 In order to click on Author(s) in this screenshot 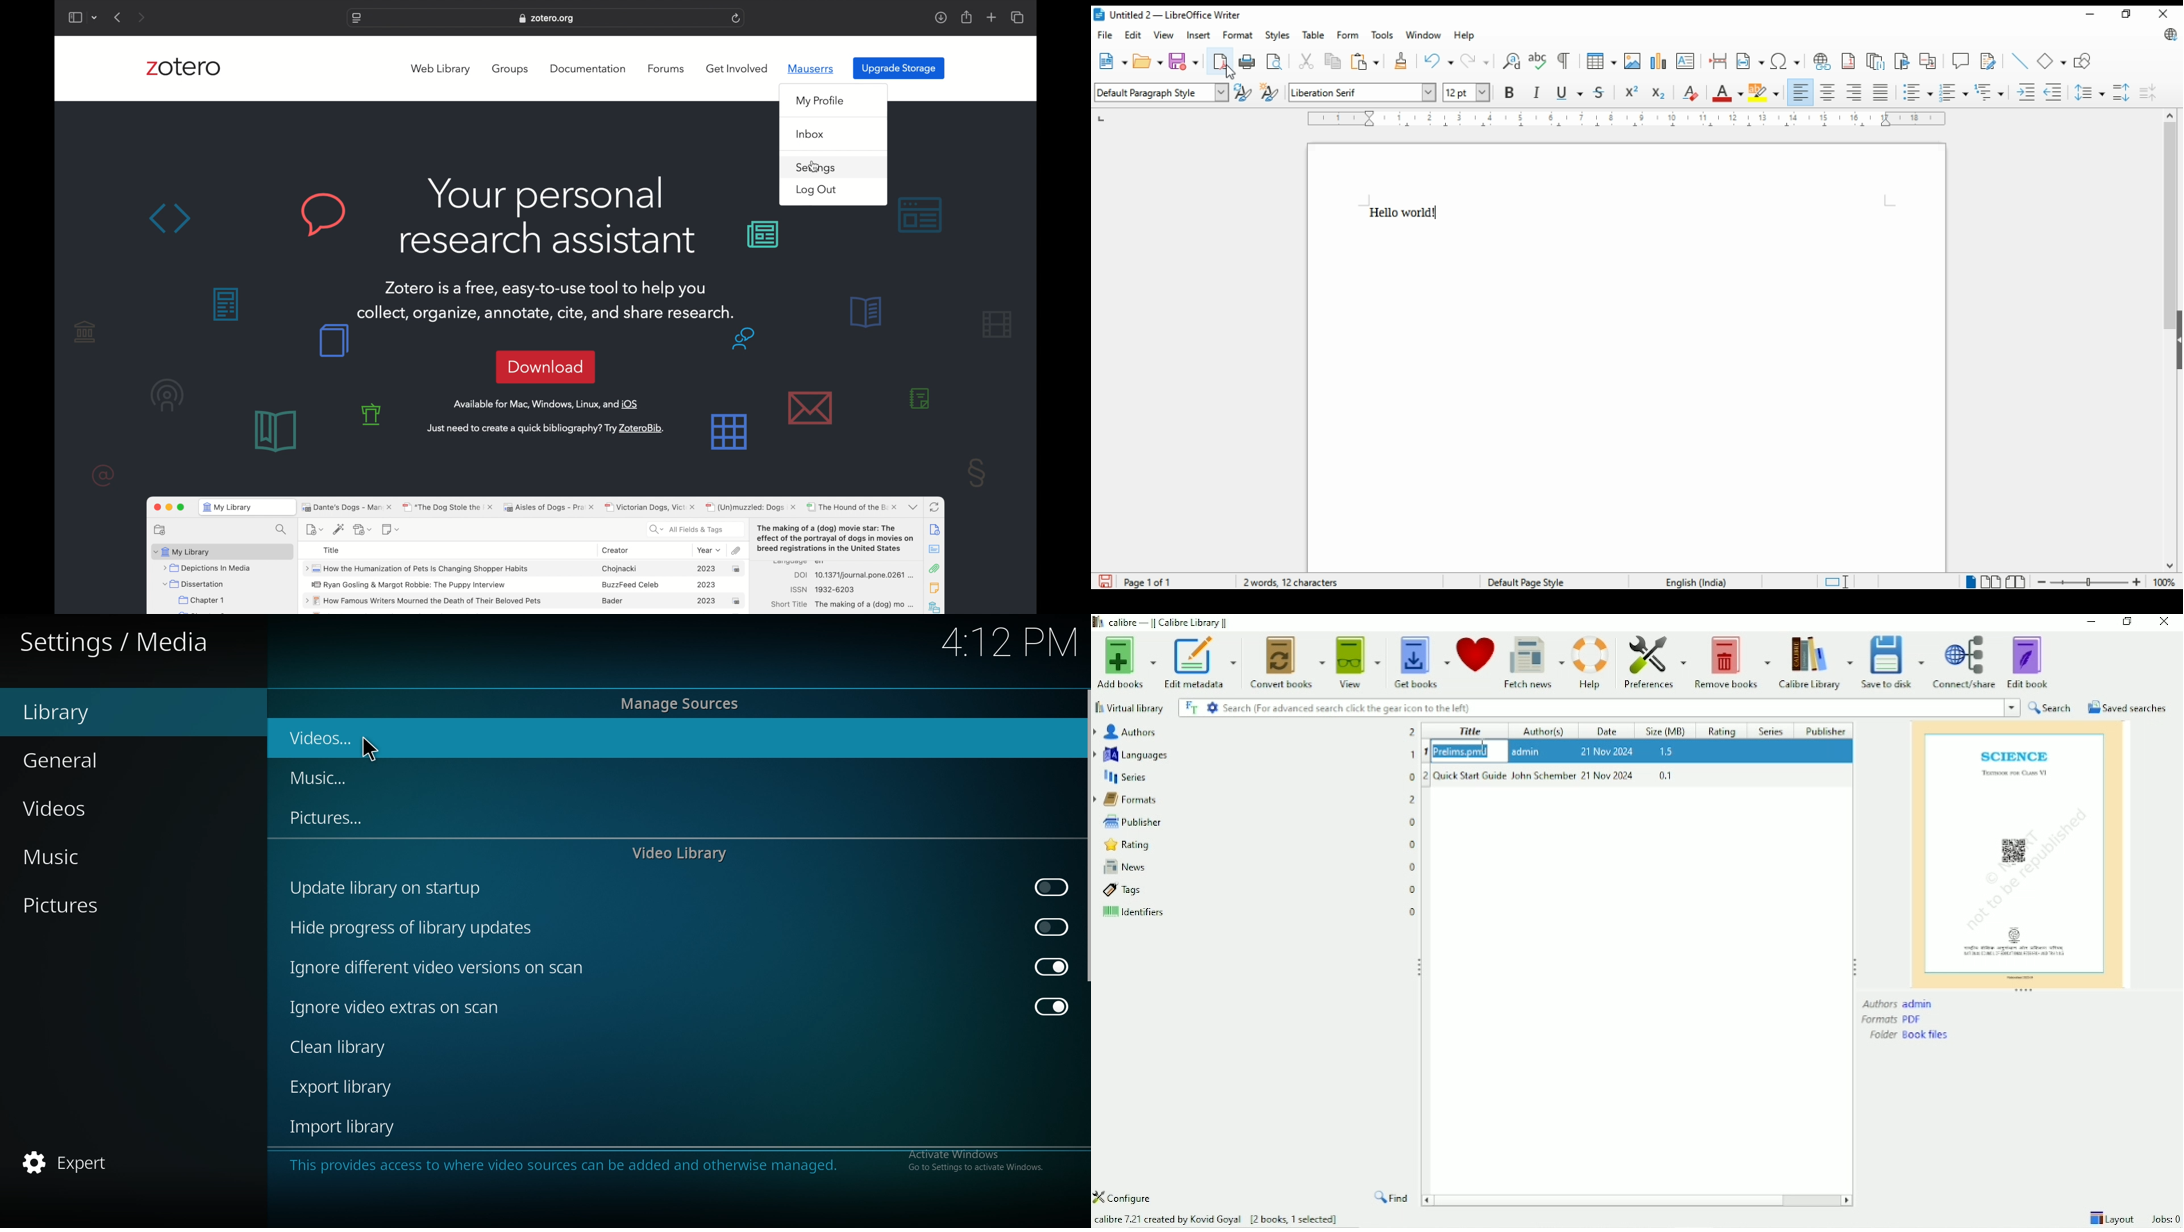, I will do `click(1550, 731)`.